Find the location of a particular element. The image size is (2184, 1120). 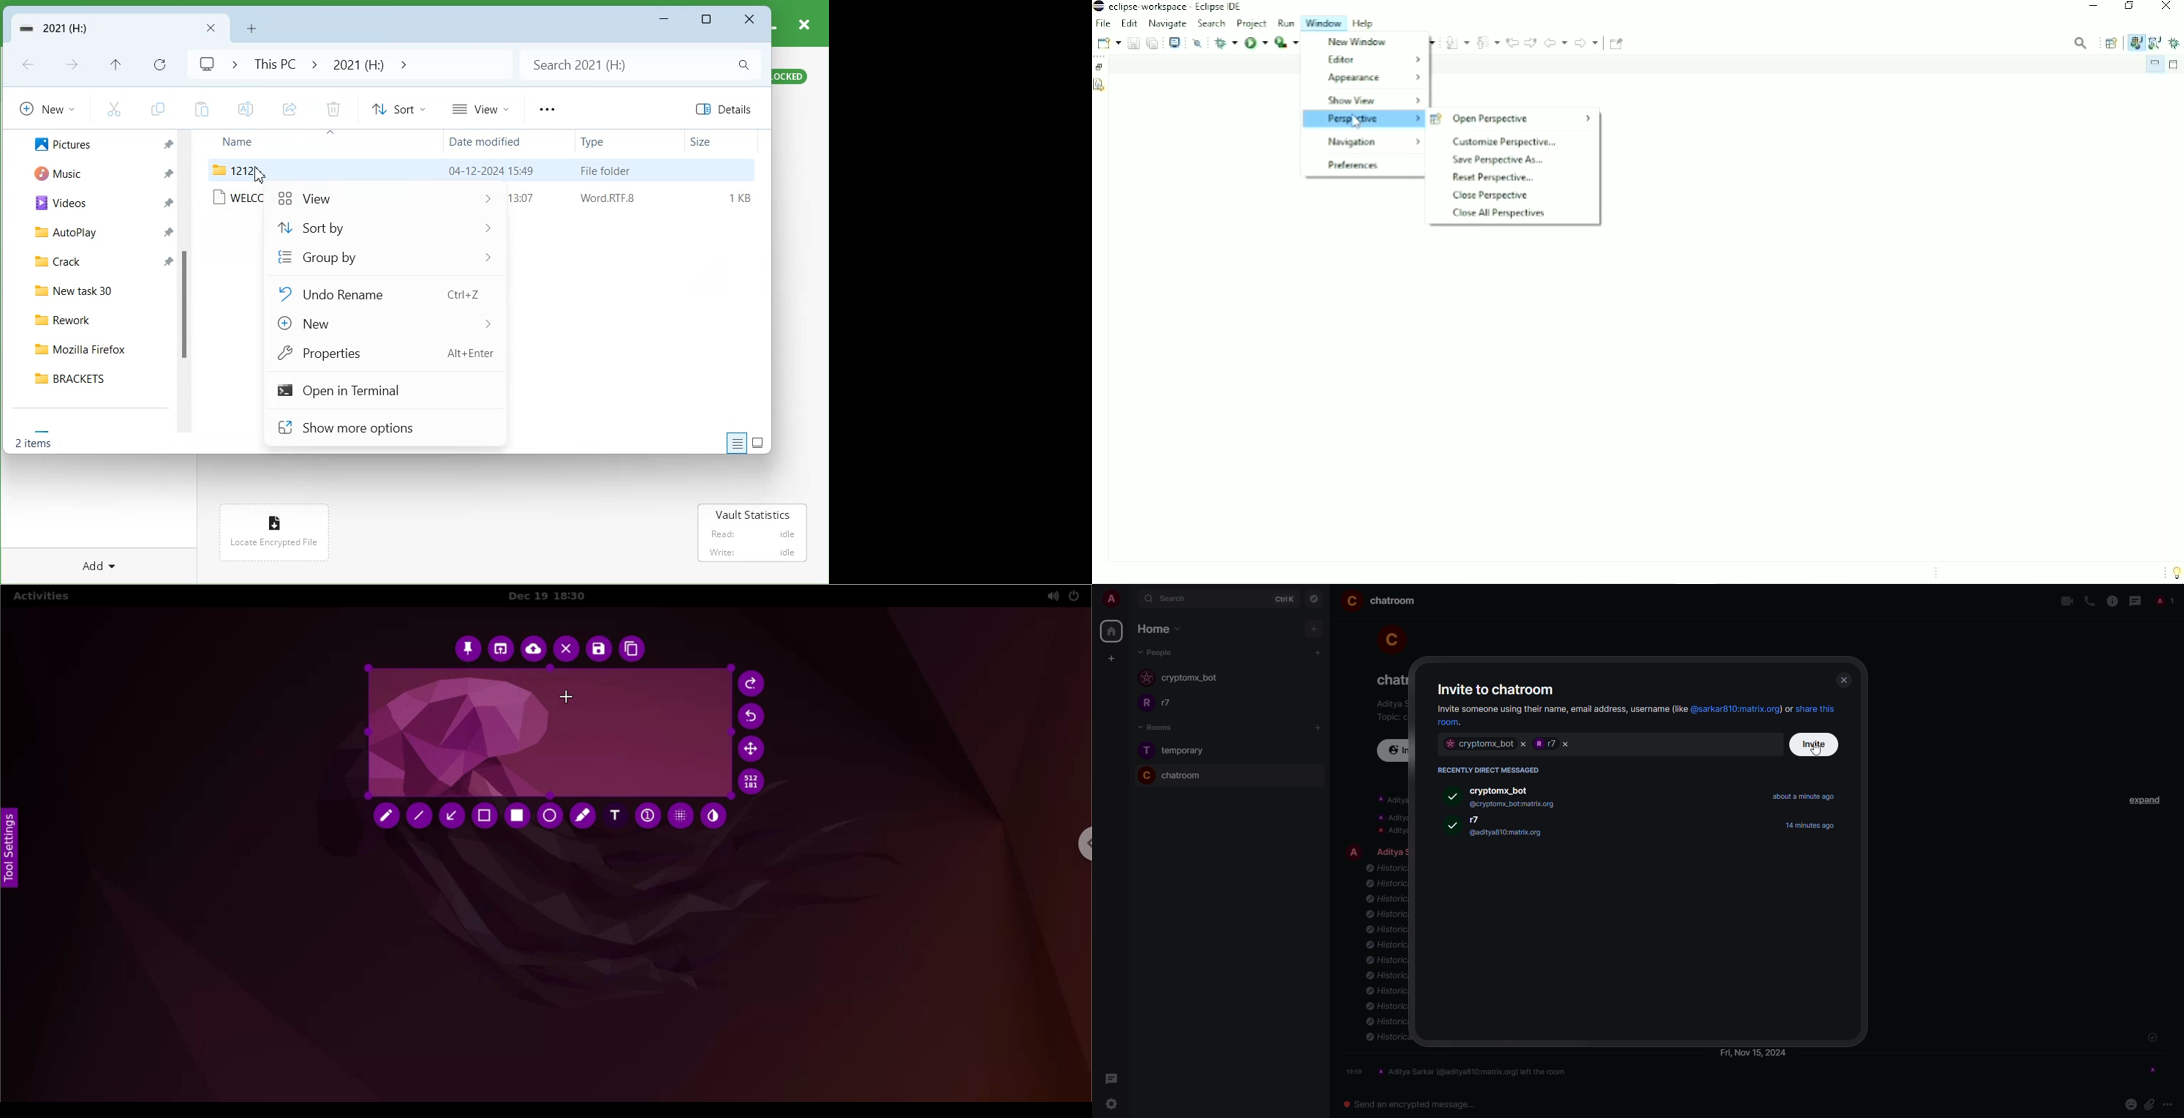

bot is located at coordinates (1190, 679).